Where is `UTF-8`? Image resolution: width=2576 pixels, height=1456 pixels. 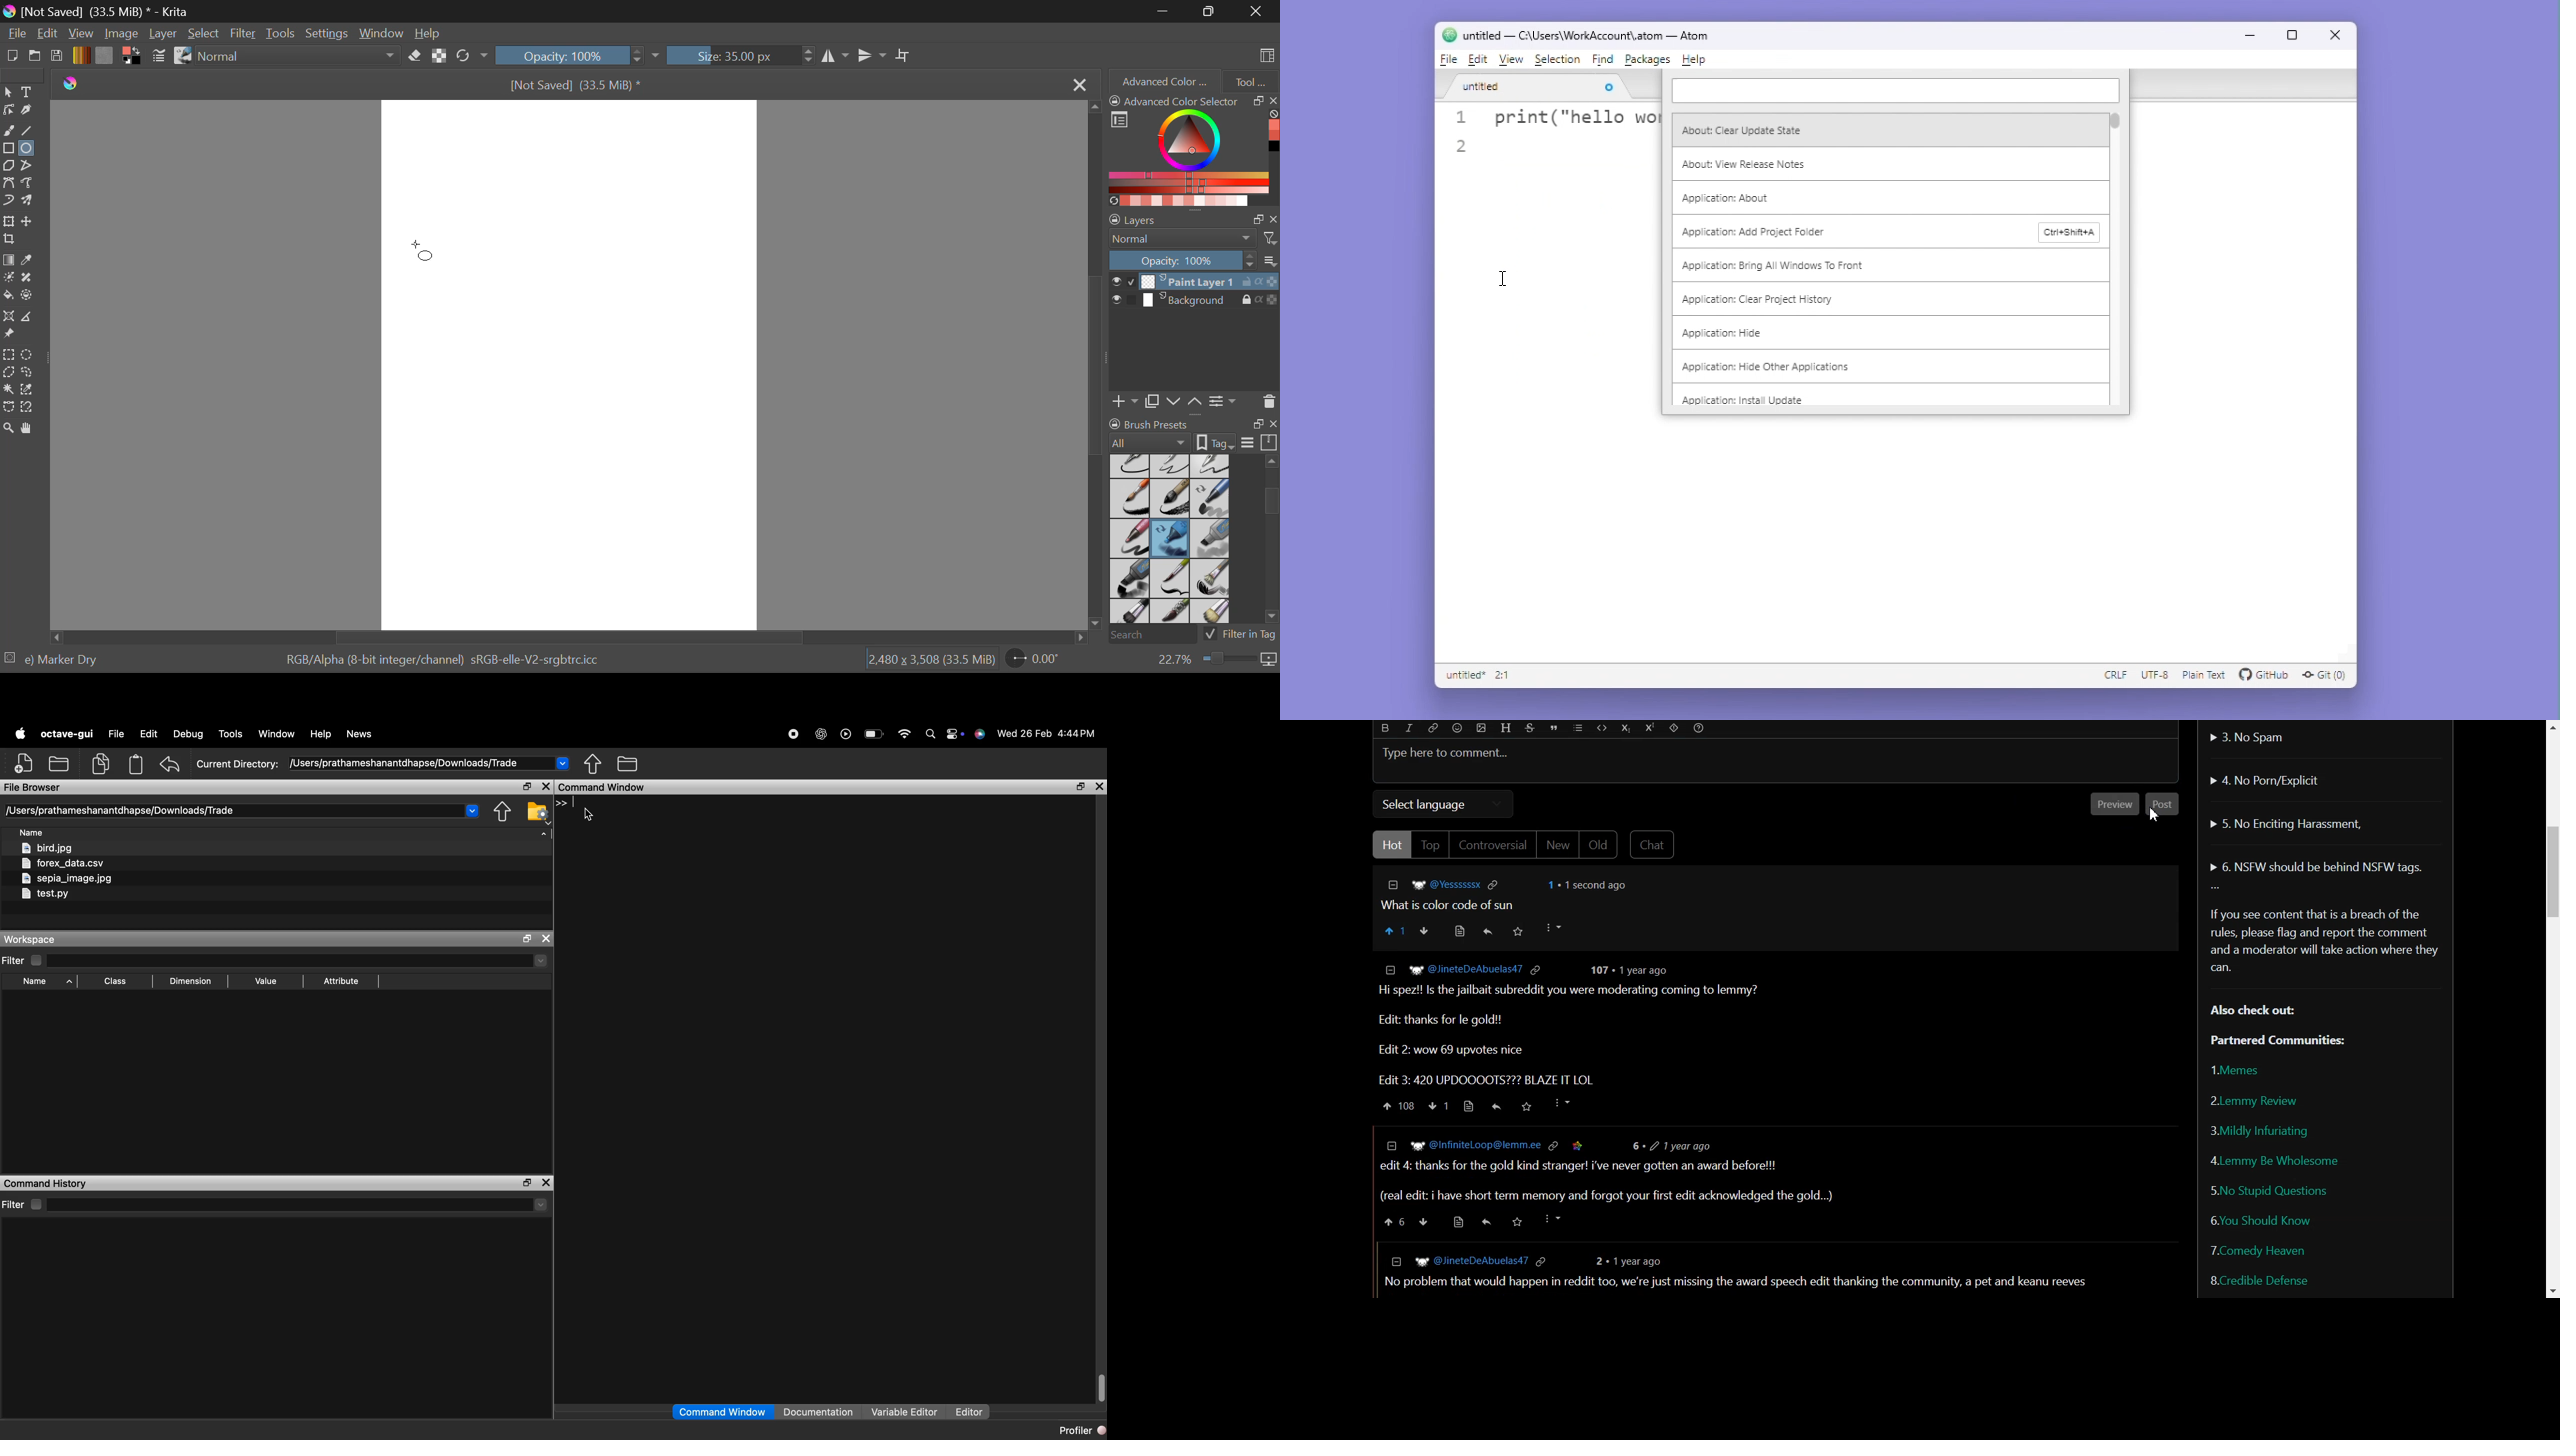
UTF-8 is located at coordinates (2155, 676).